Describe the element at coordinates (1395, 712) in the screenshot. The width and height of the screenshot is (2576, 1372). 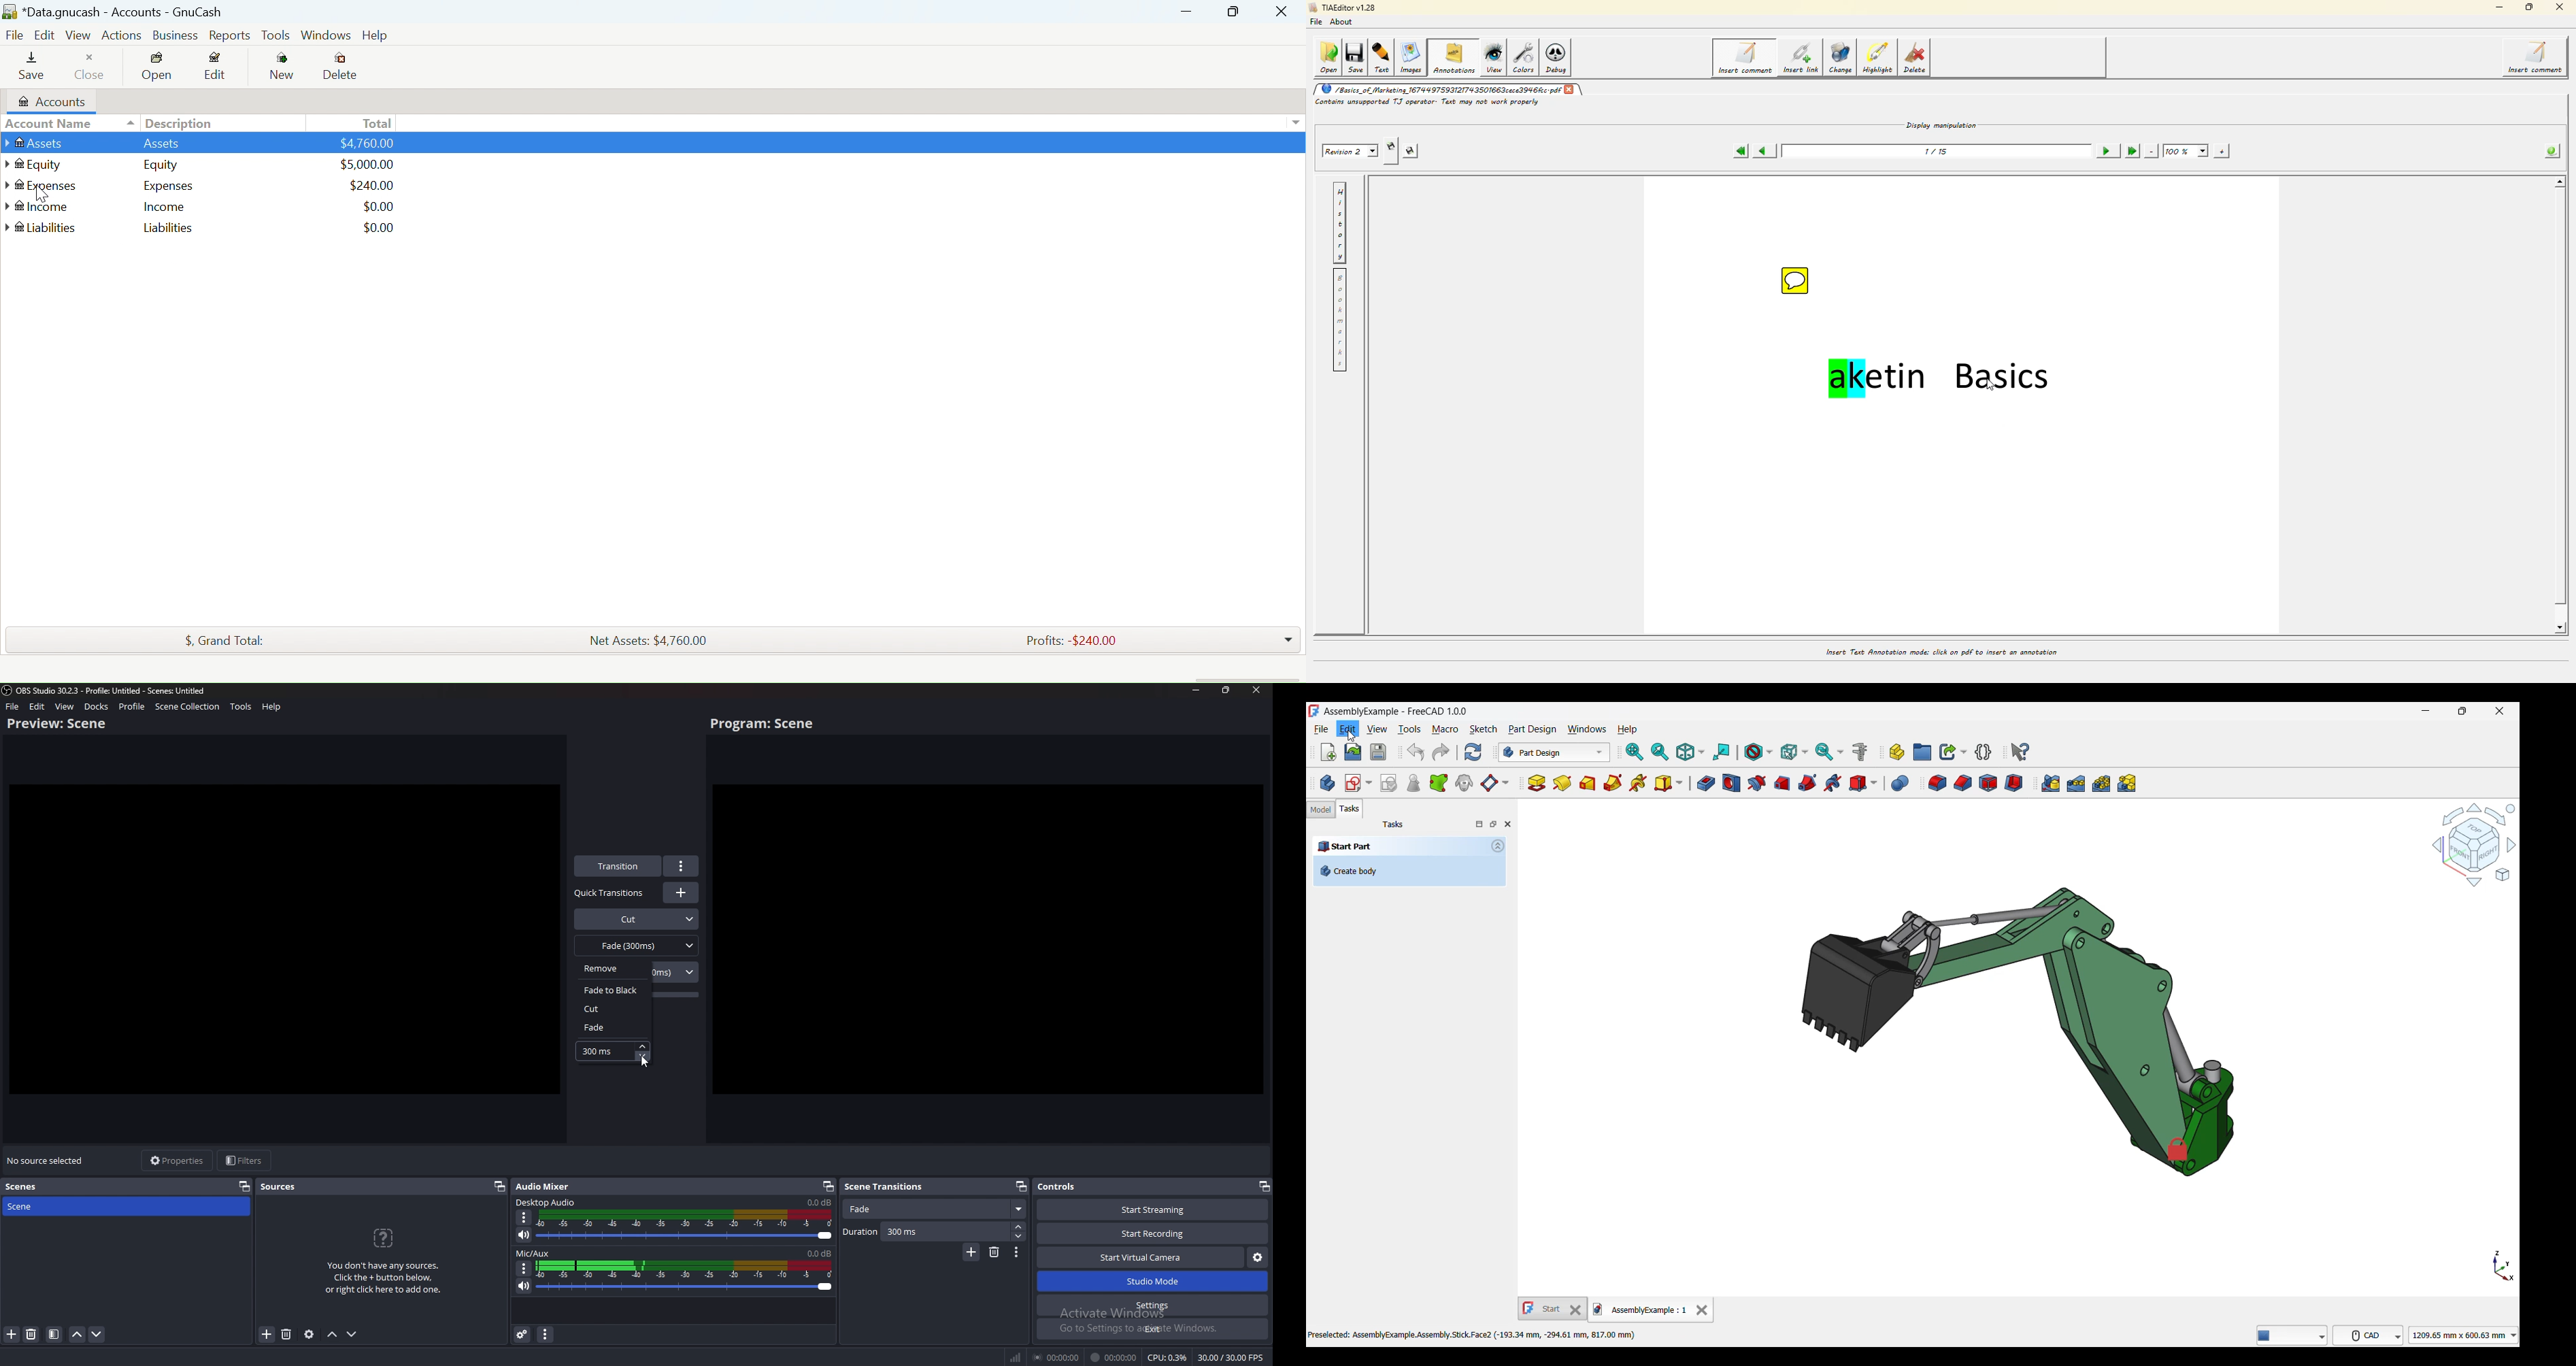
I see `AssemblyExample - FreeCAD 1.0.0` at that location.